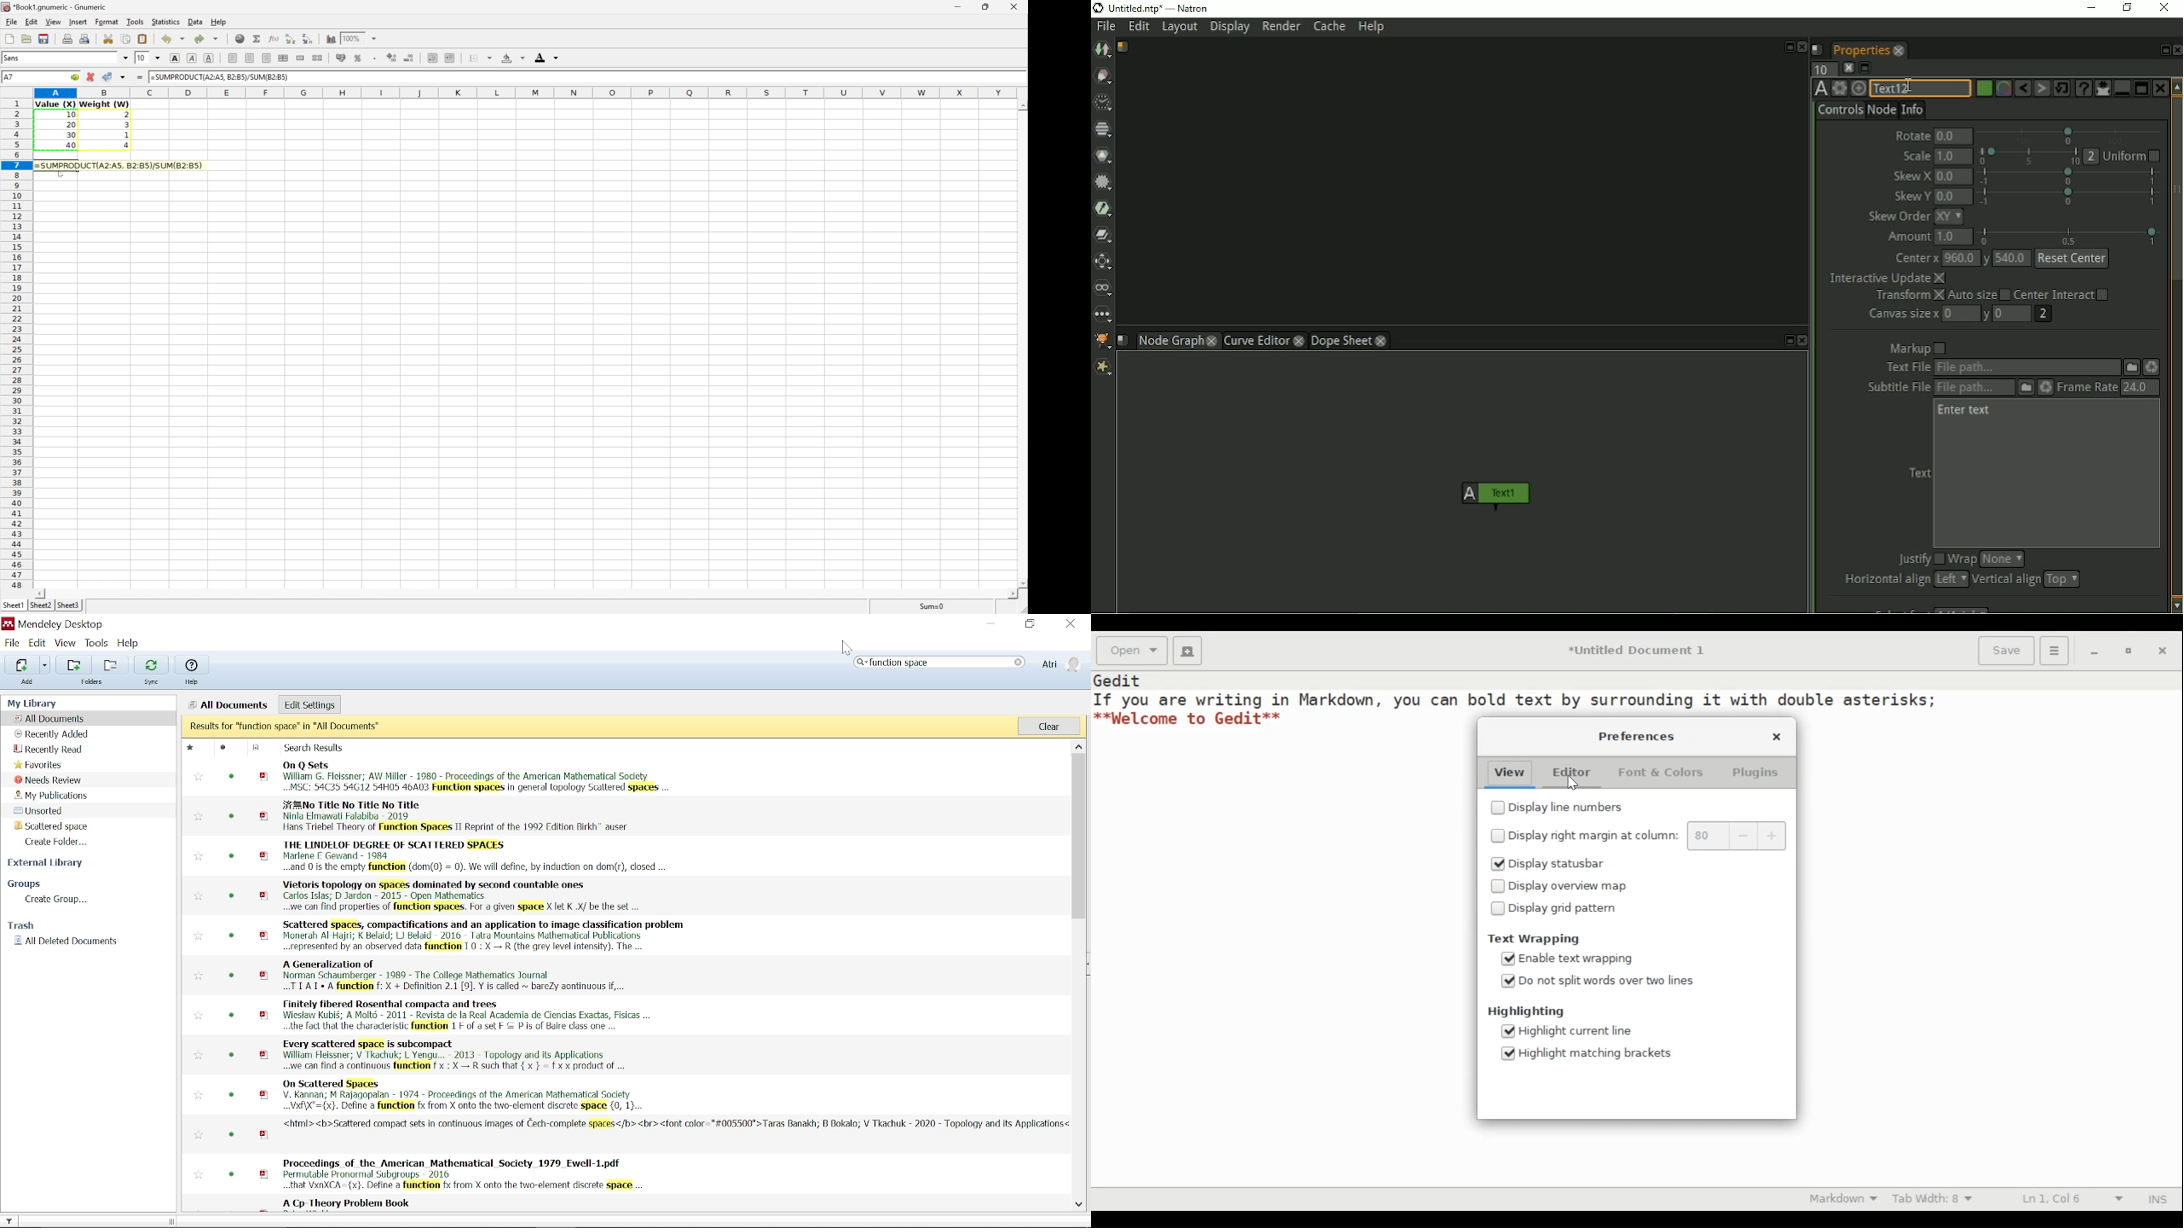  Describe the element at coordinates (123, 78) in the screenshot. I see `Accept changes in multiple cells` at that location.